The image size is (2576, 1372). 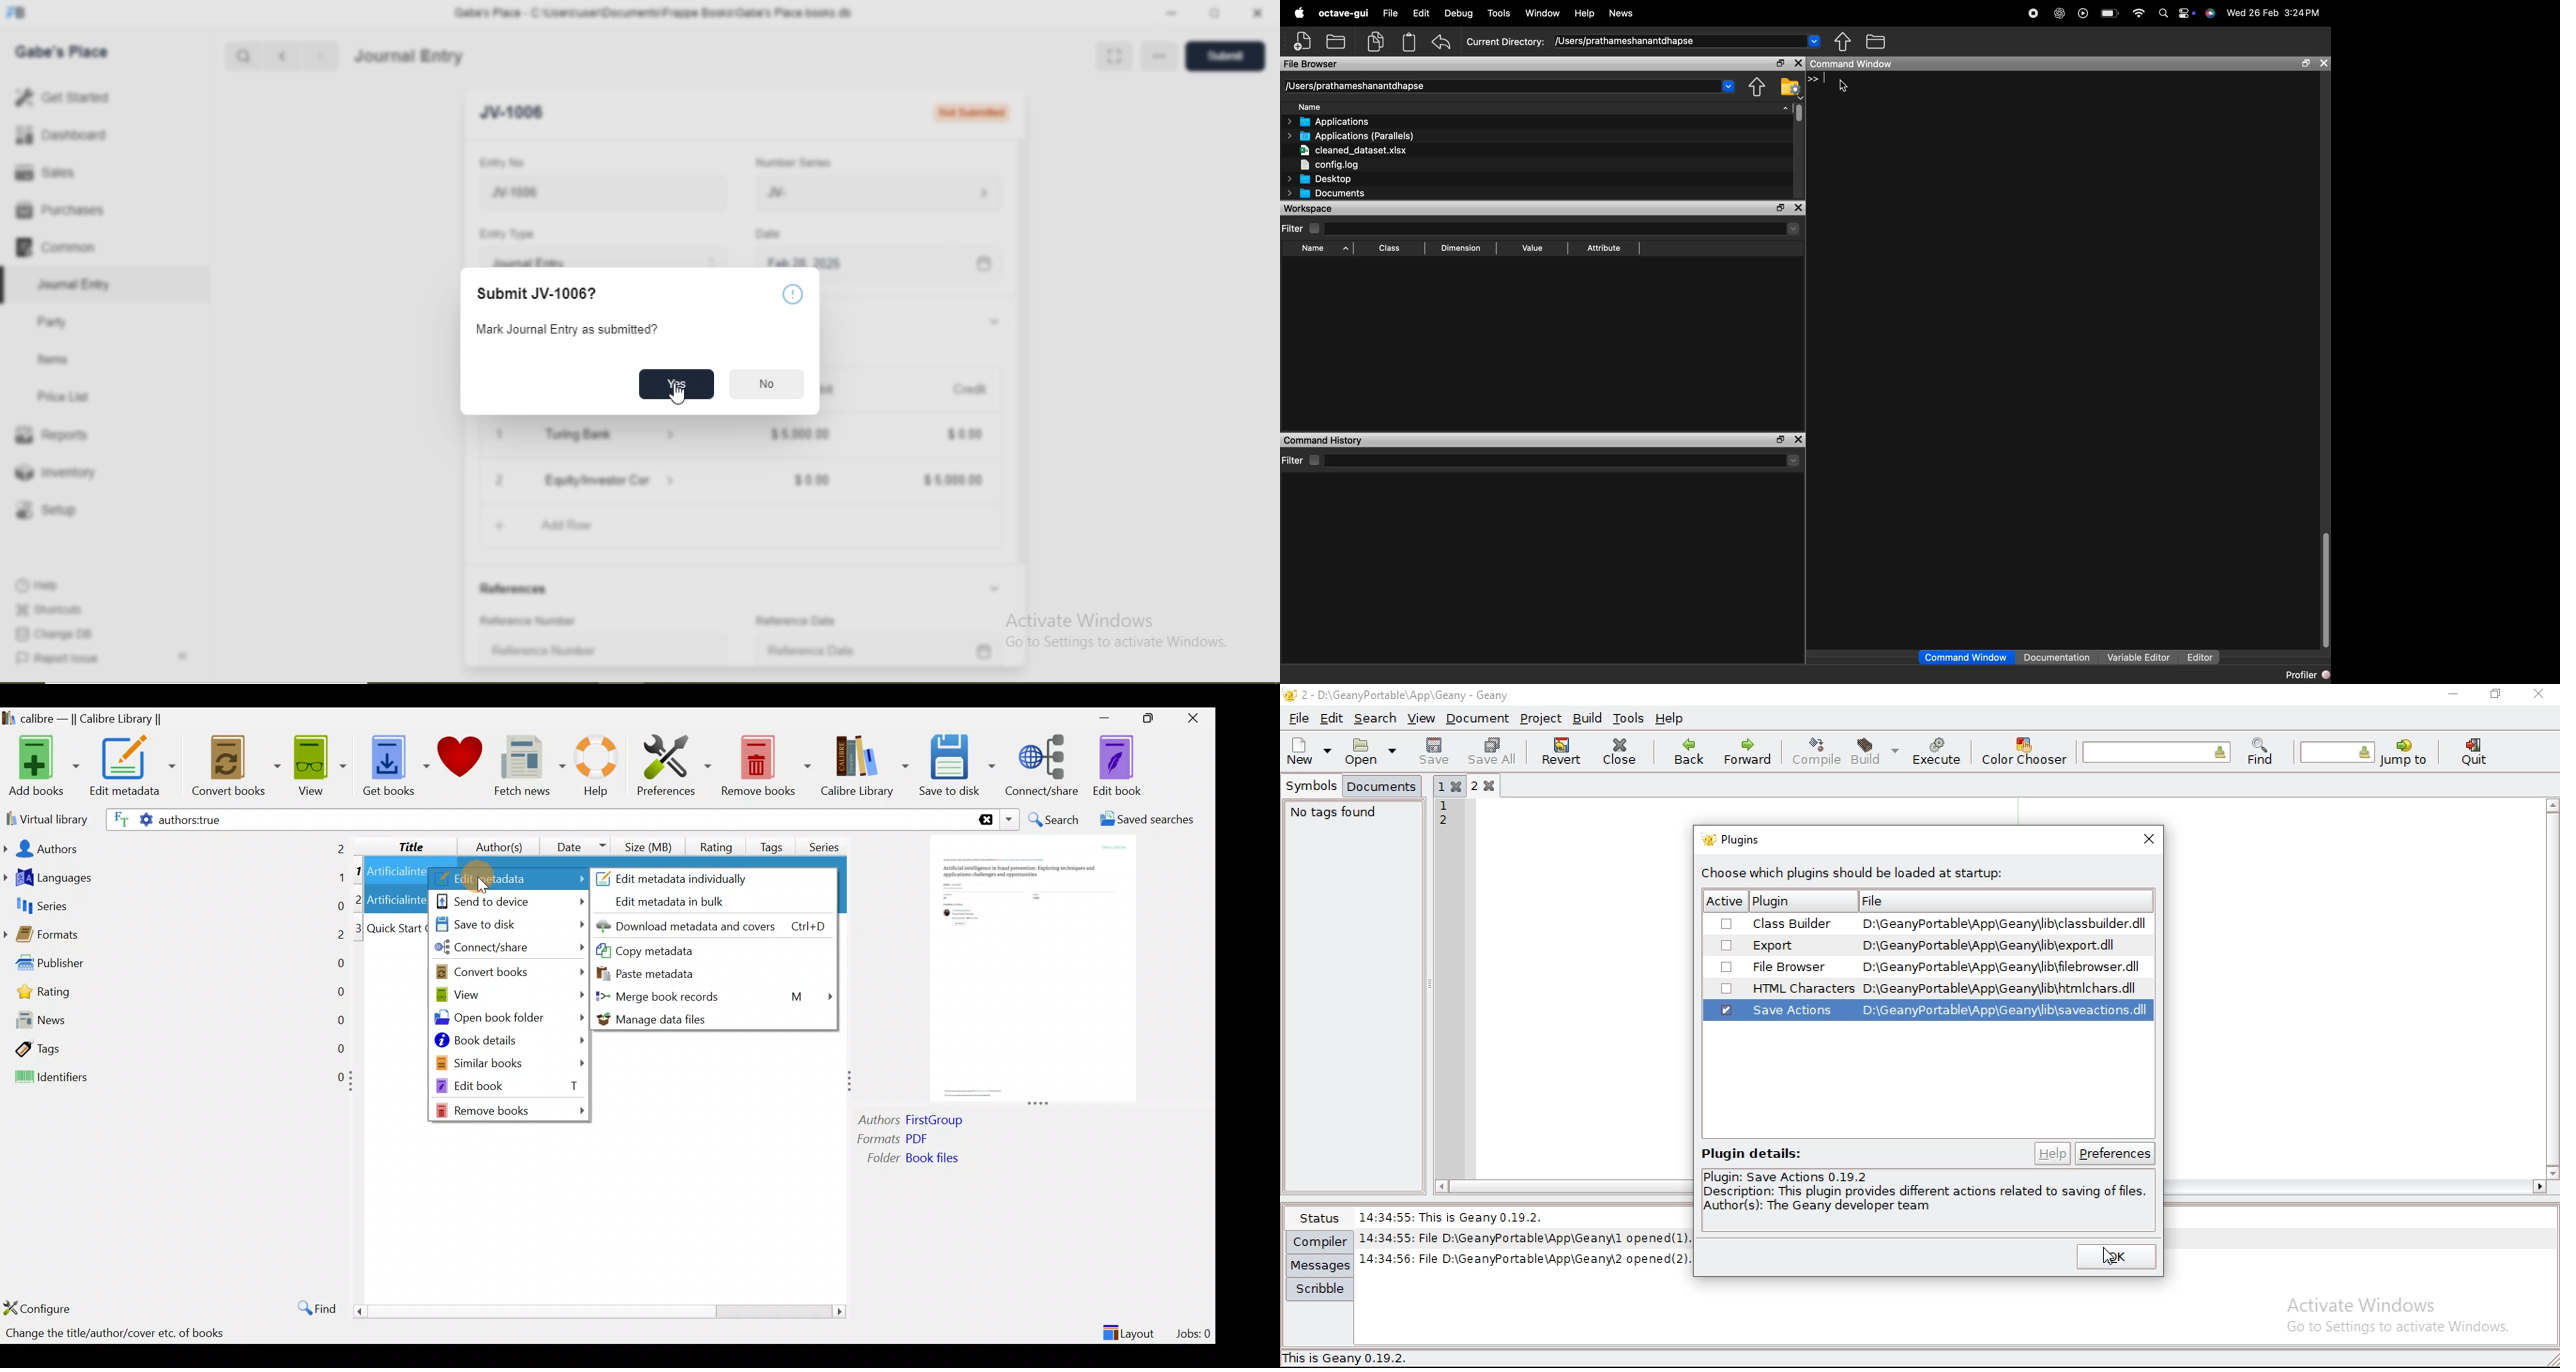 I want to click on Equity/Investor Con, so click(x=600, y=480).